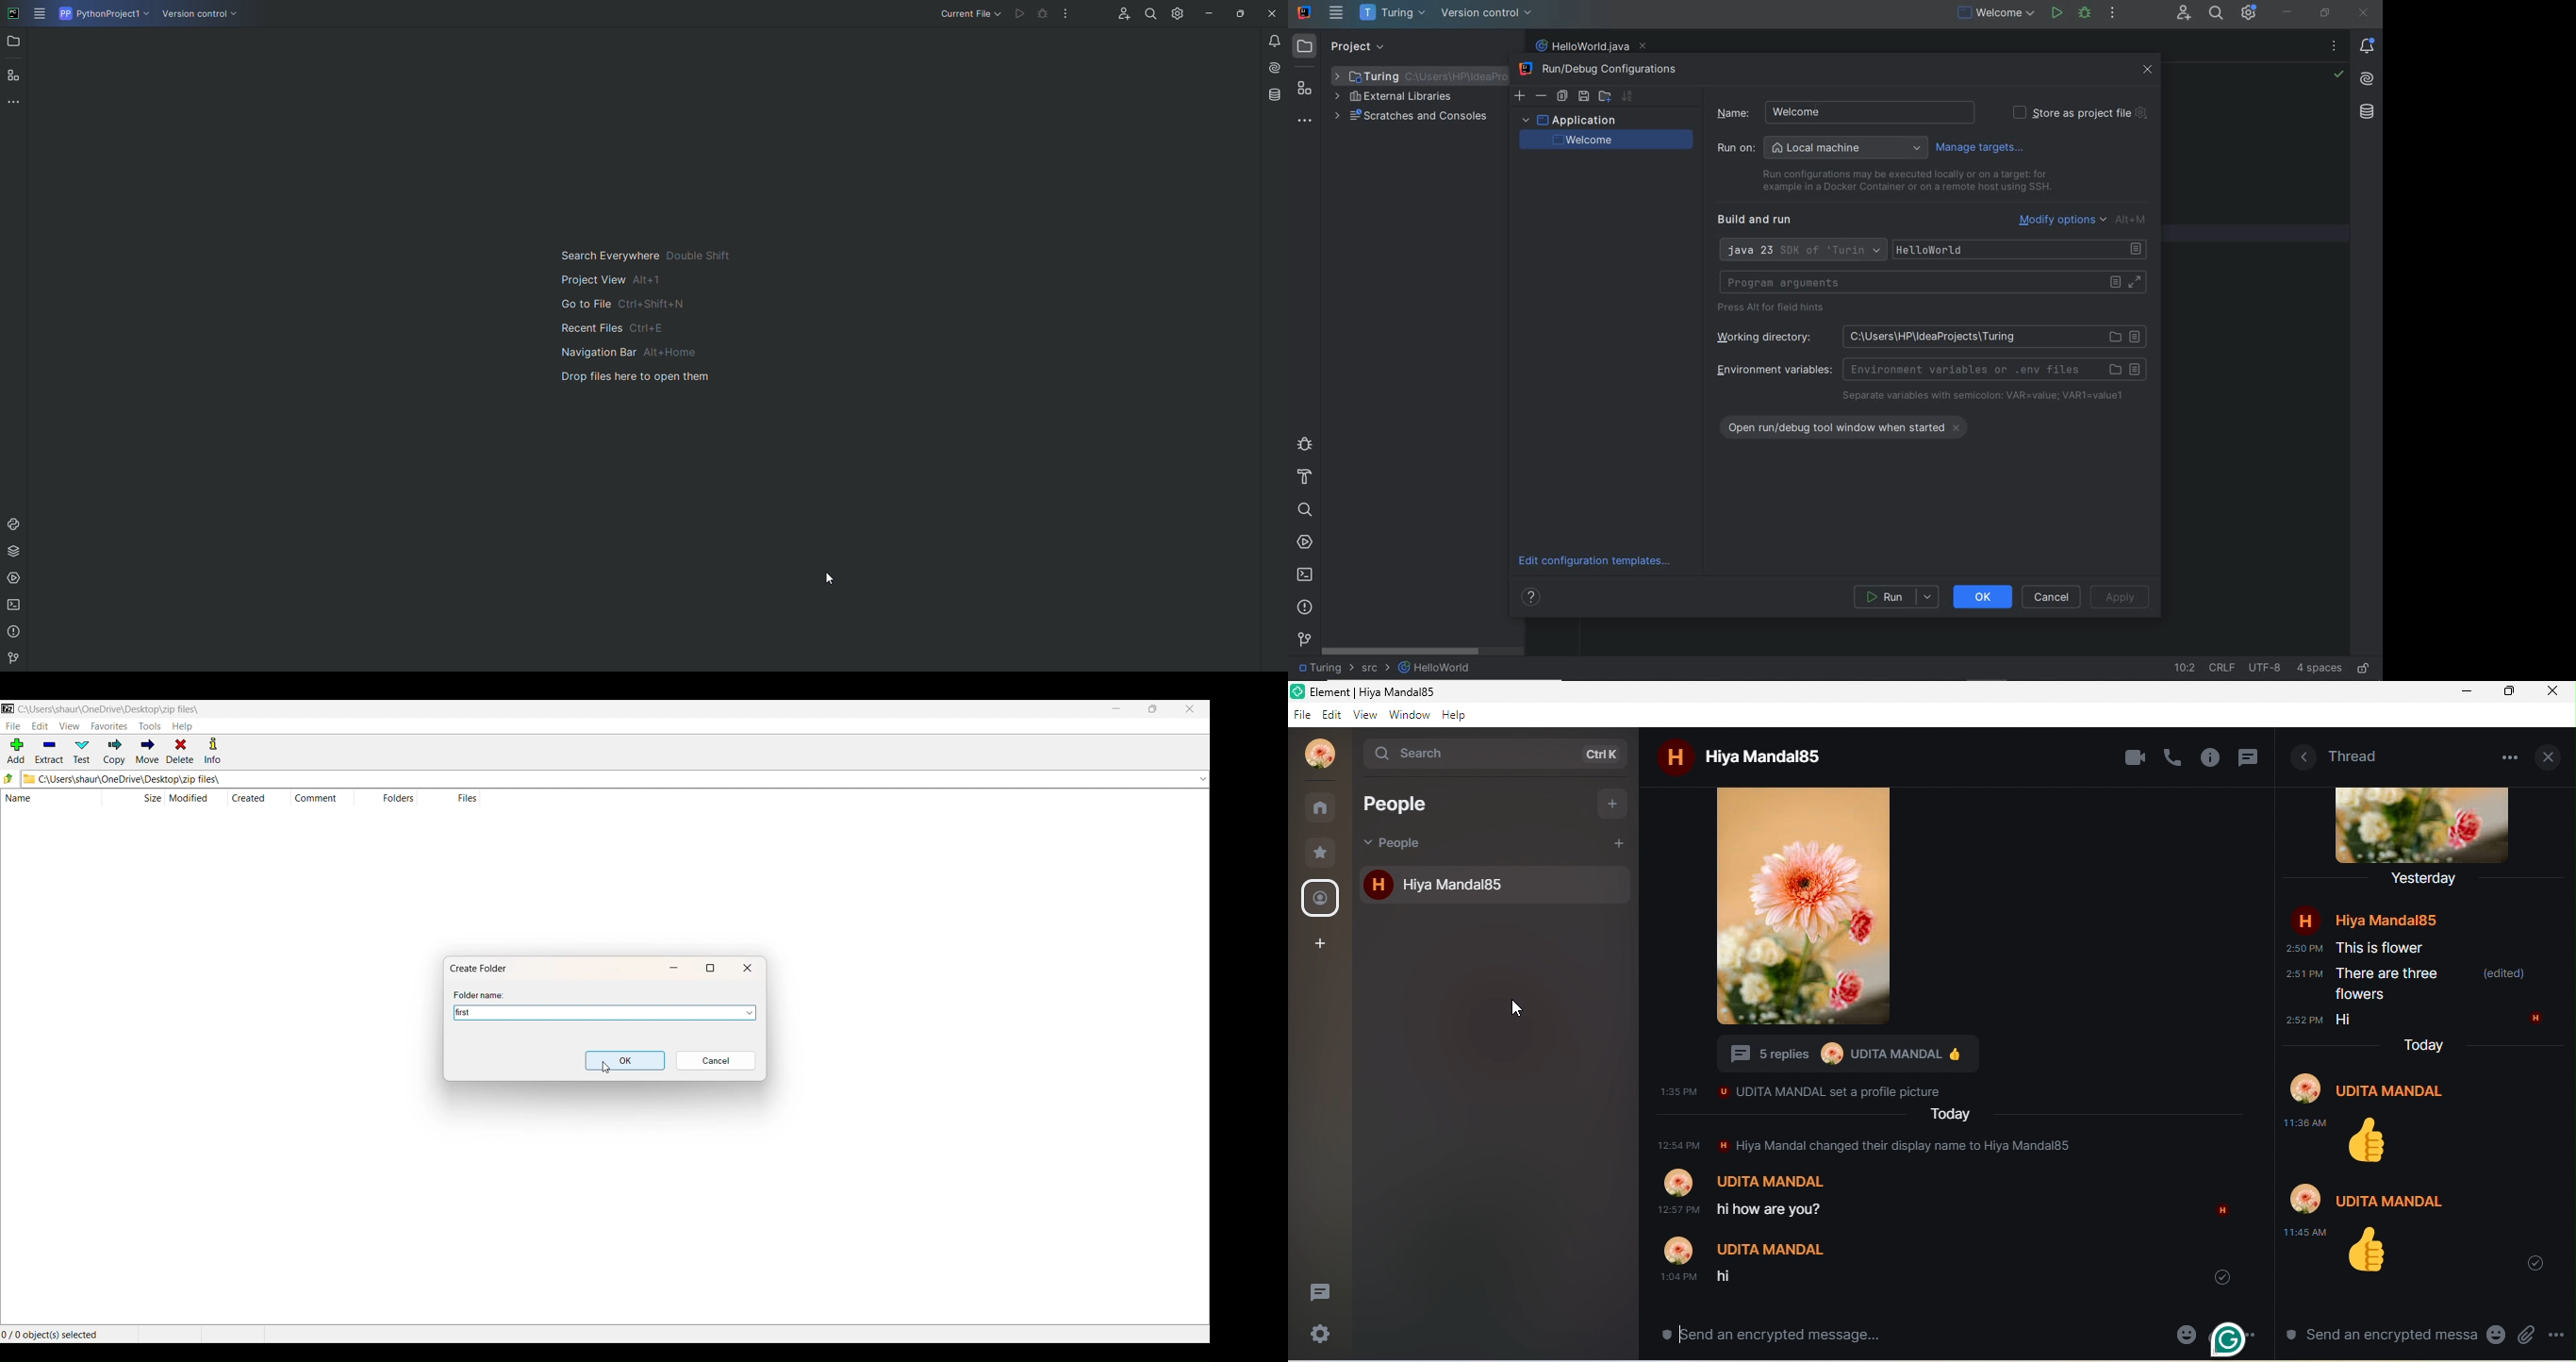 This screenshot has width=2576, height=1372. I want to click on MOVE, so click(146, 753).